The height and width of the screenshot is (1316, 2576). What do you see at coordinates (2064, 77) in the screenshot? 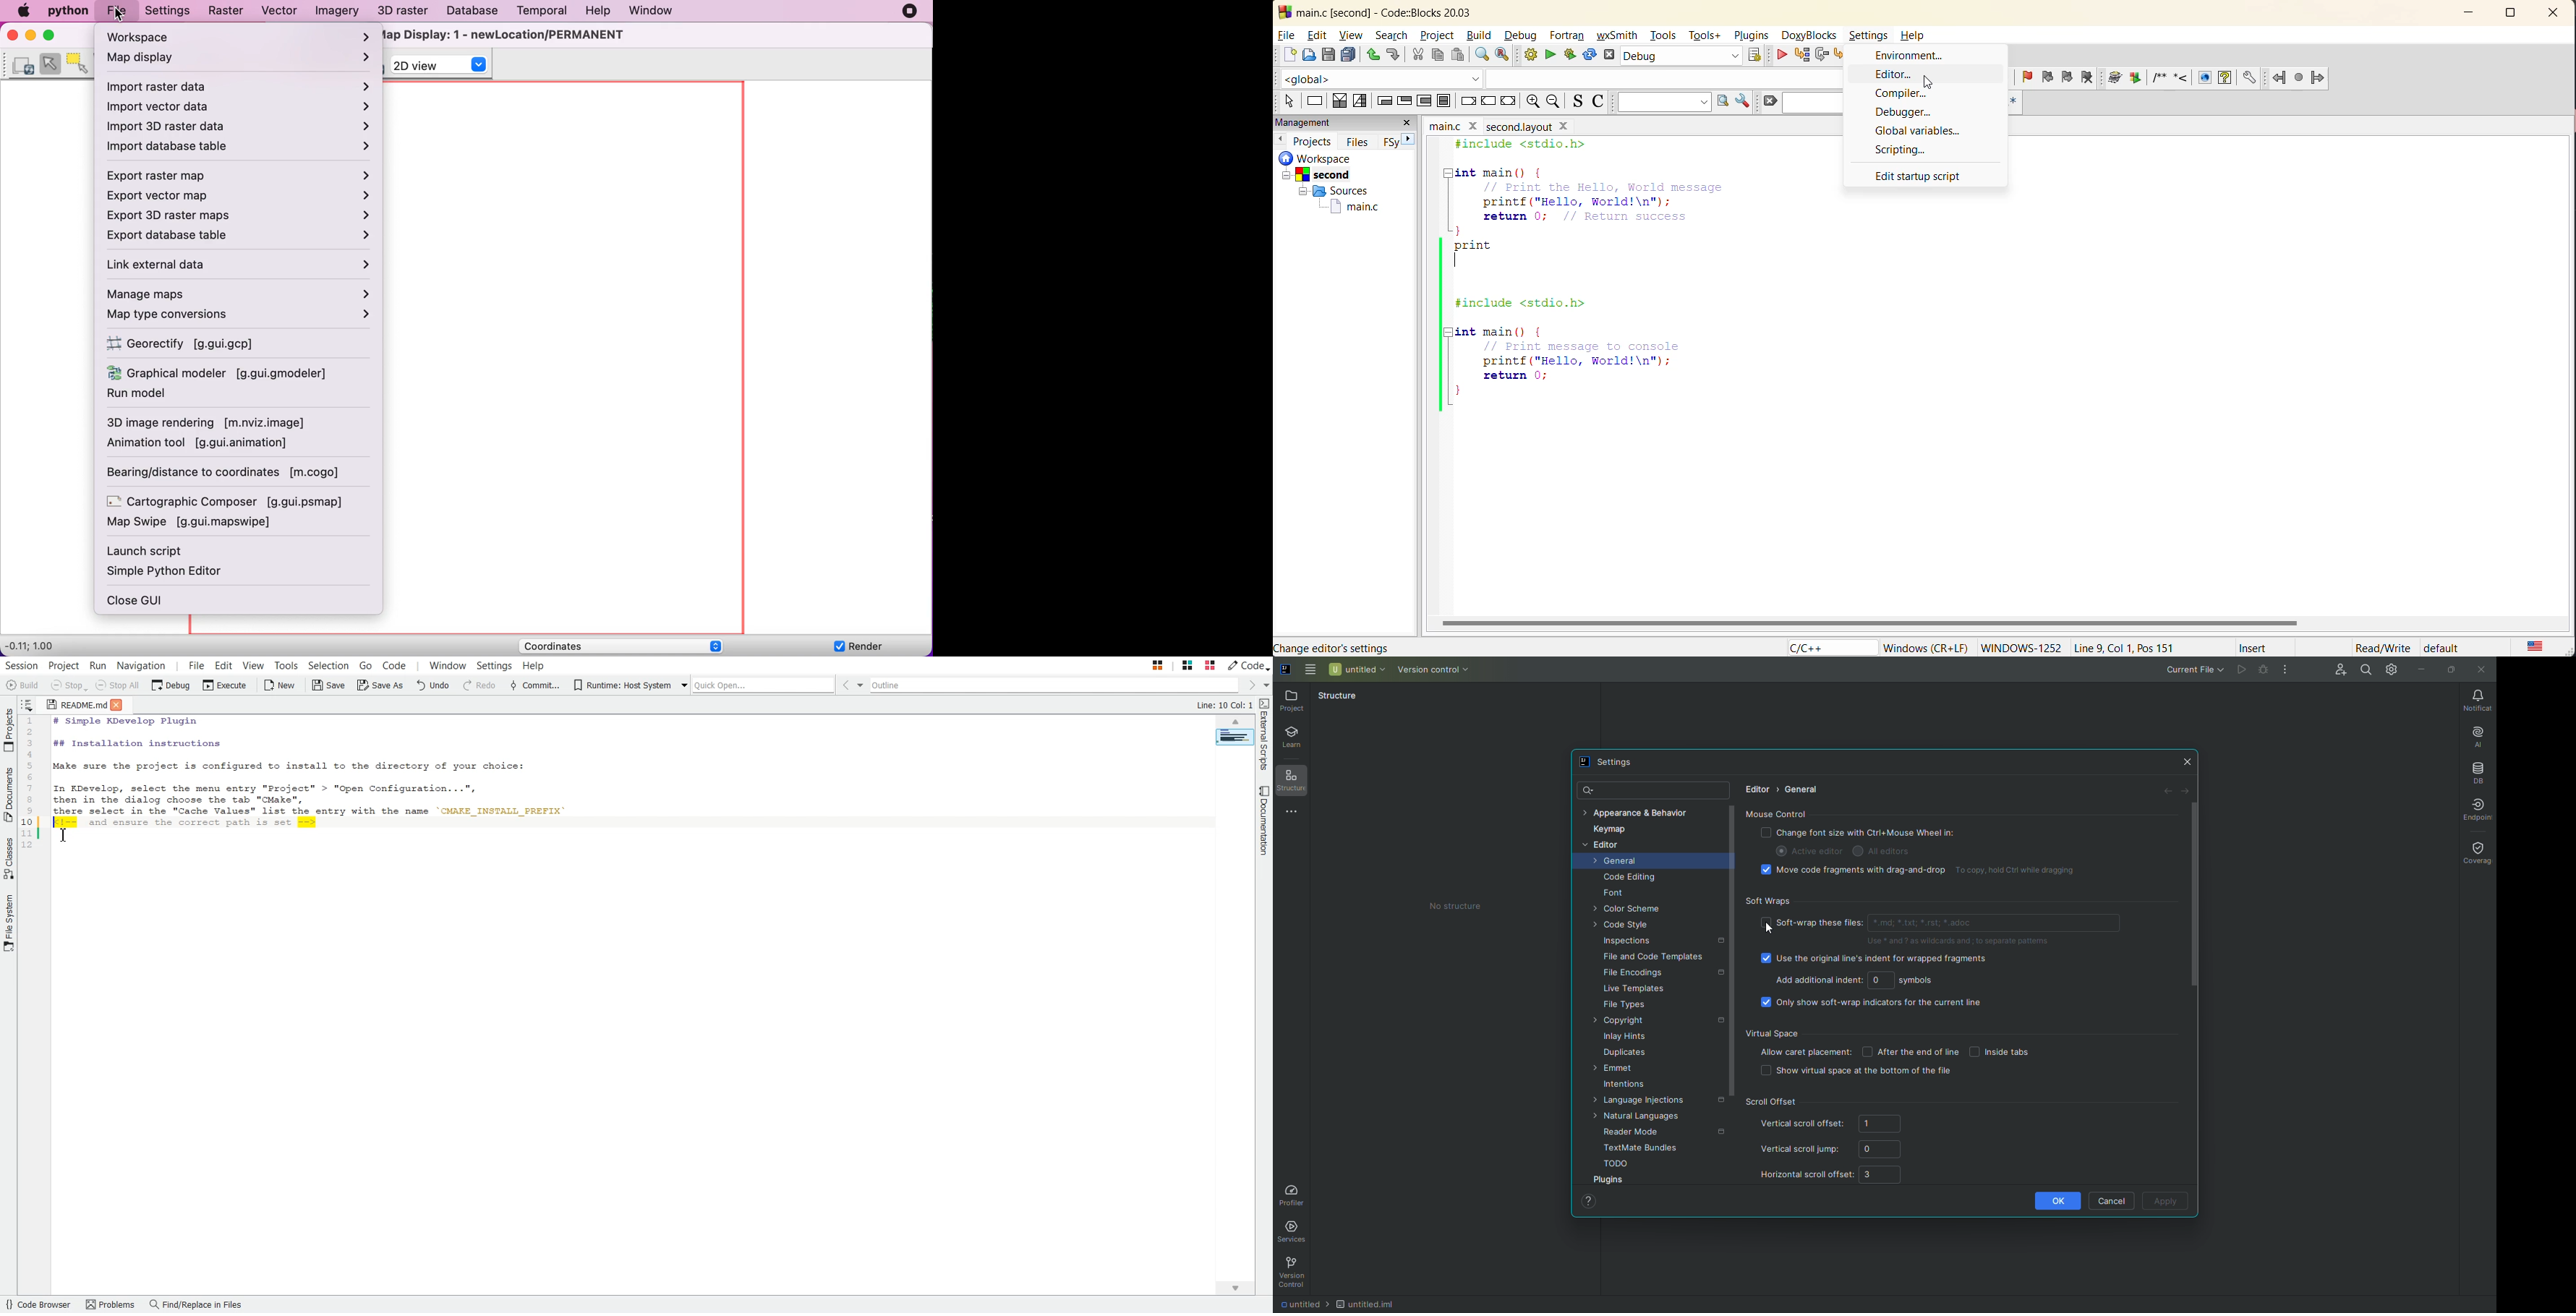
I see `next bookmark` at bounding box center [2064, 77].